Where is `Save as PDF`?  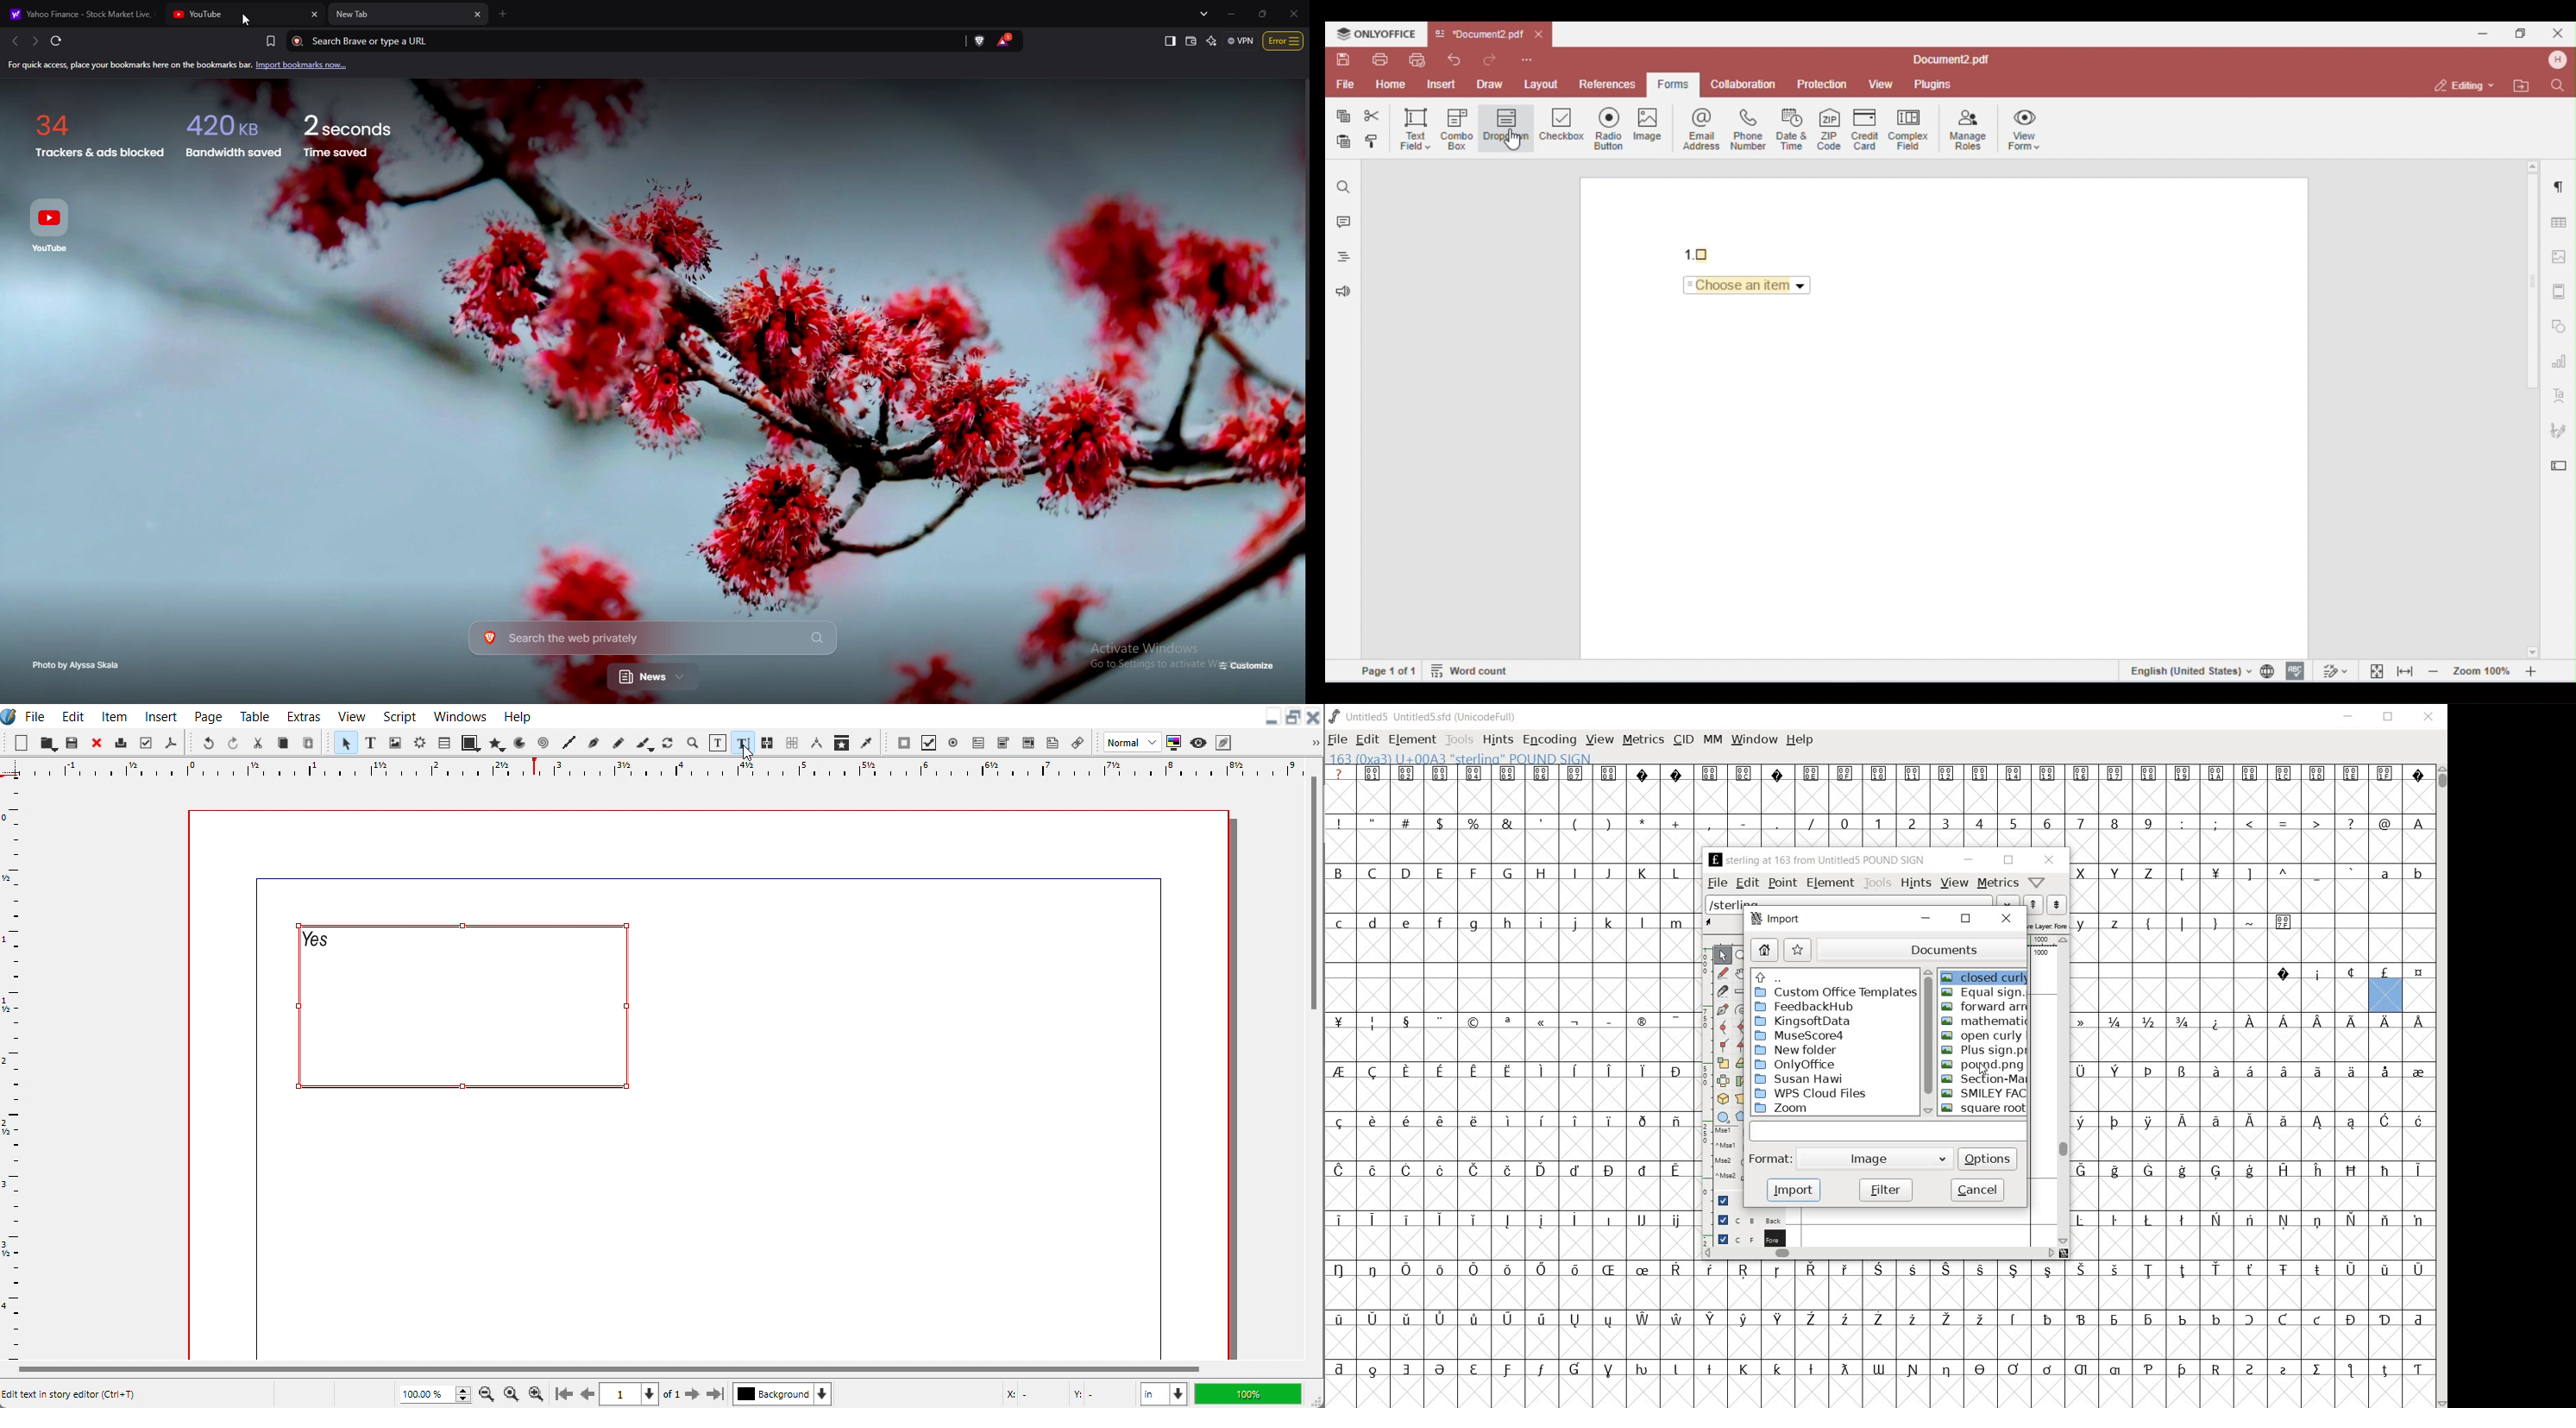
Save as PDF is located at coordinates (170, 743).